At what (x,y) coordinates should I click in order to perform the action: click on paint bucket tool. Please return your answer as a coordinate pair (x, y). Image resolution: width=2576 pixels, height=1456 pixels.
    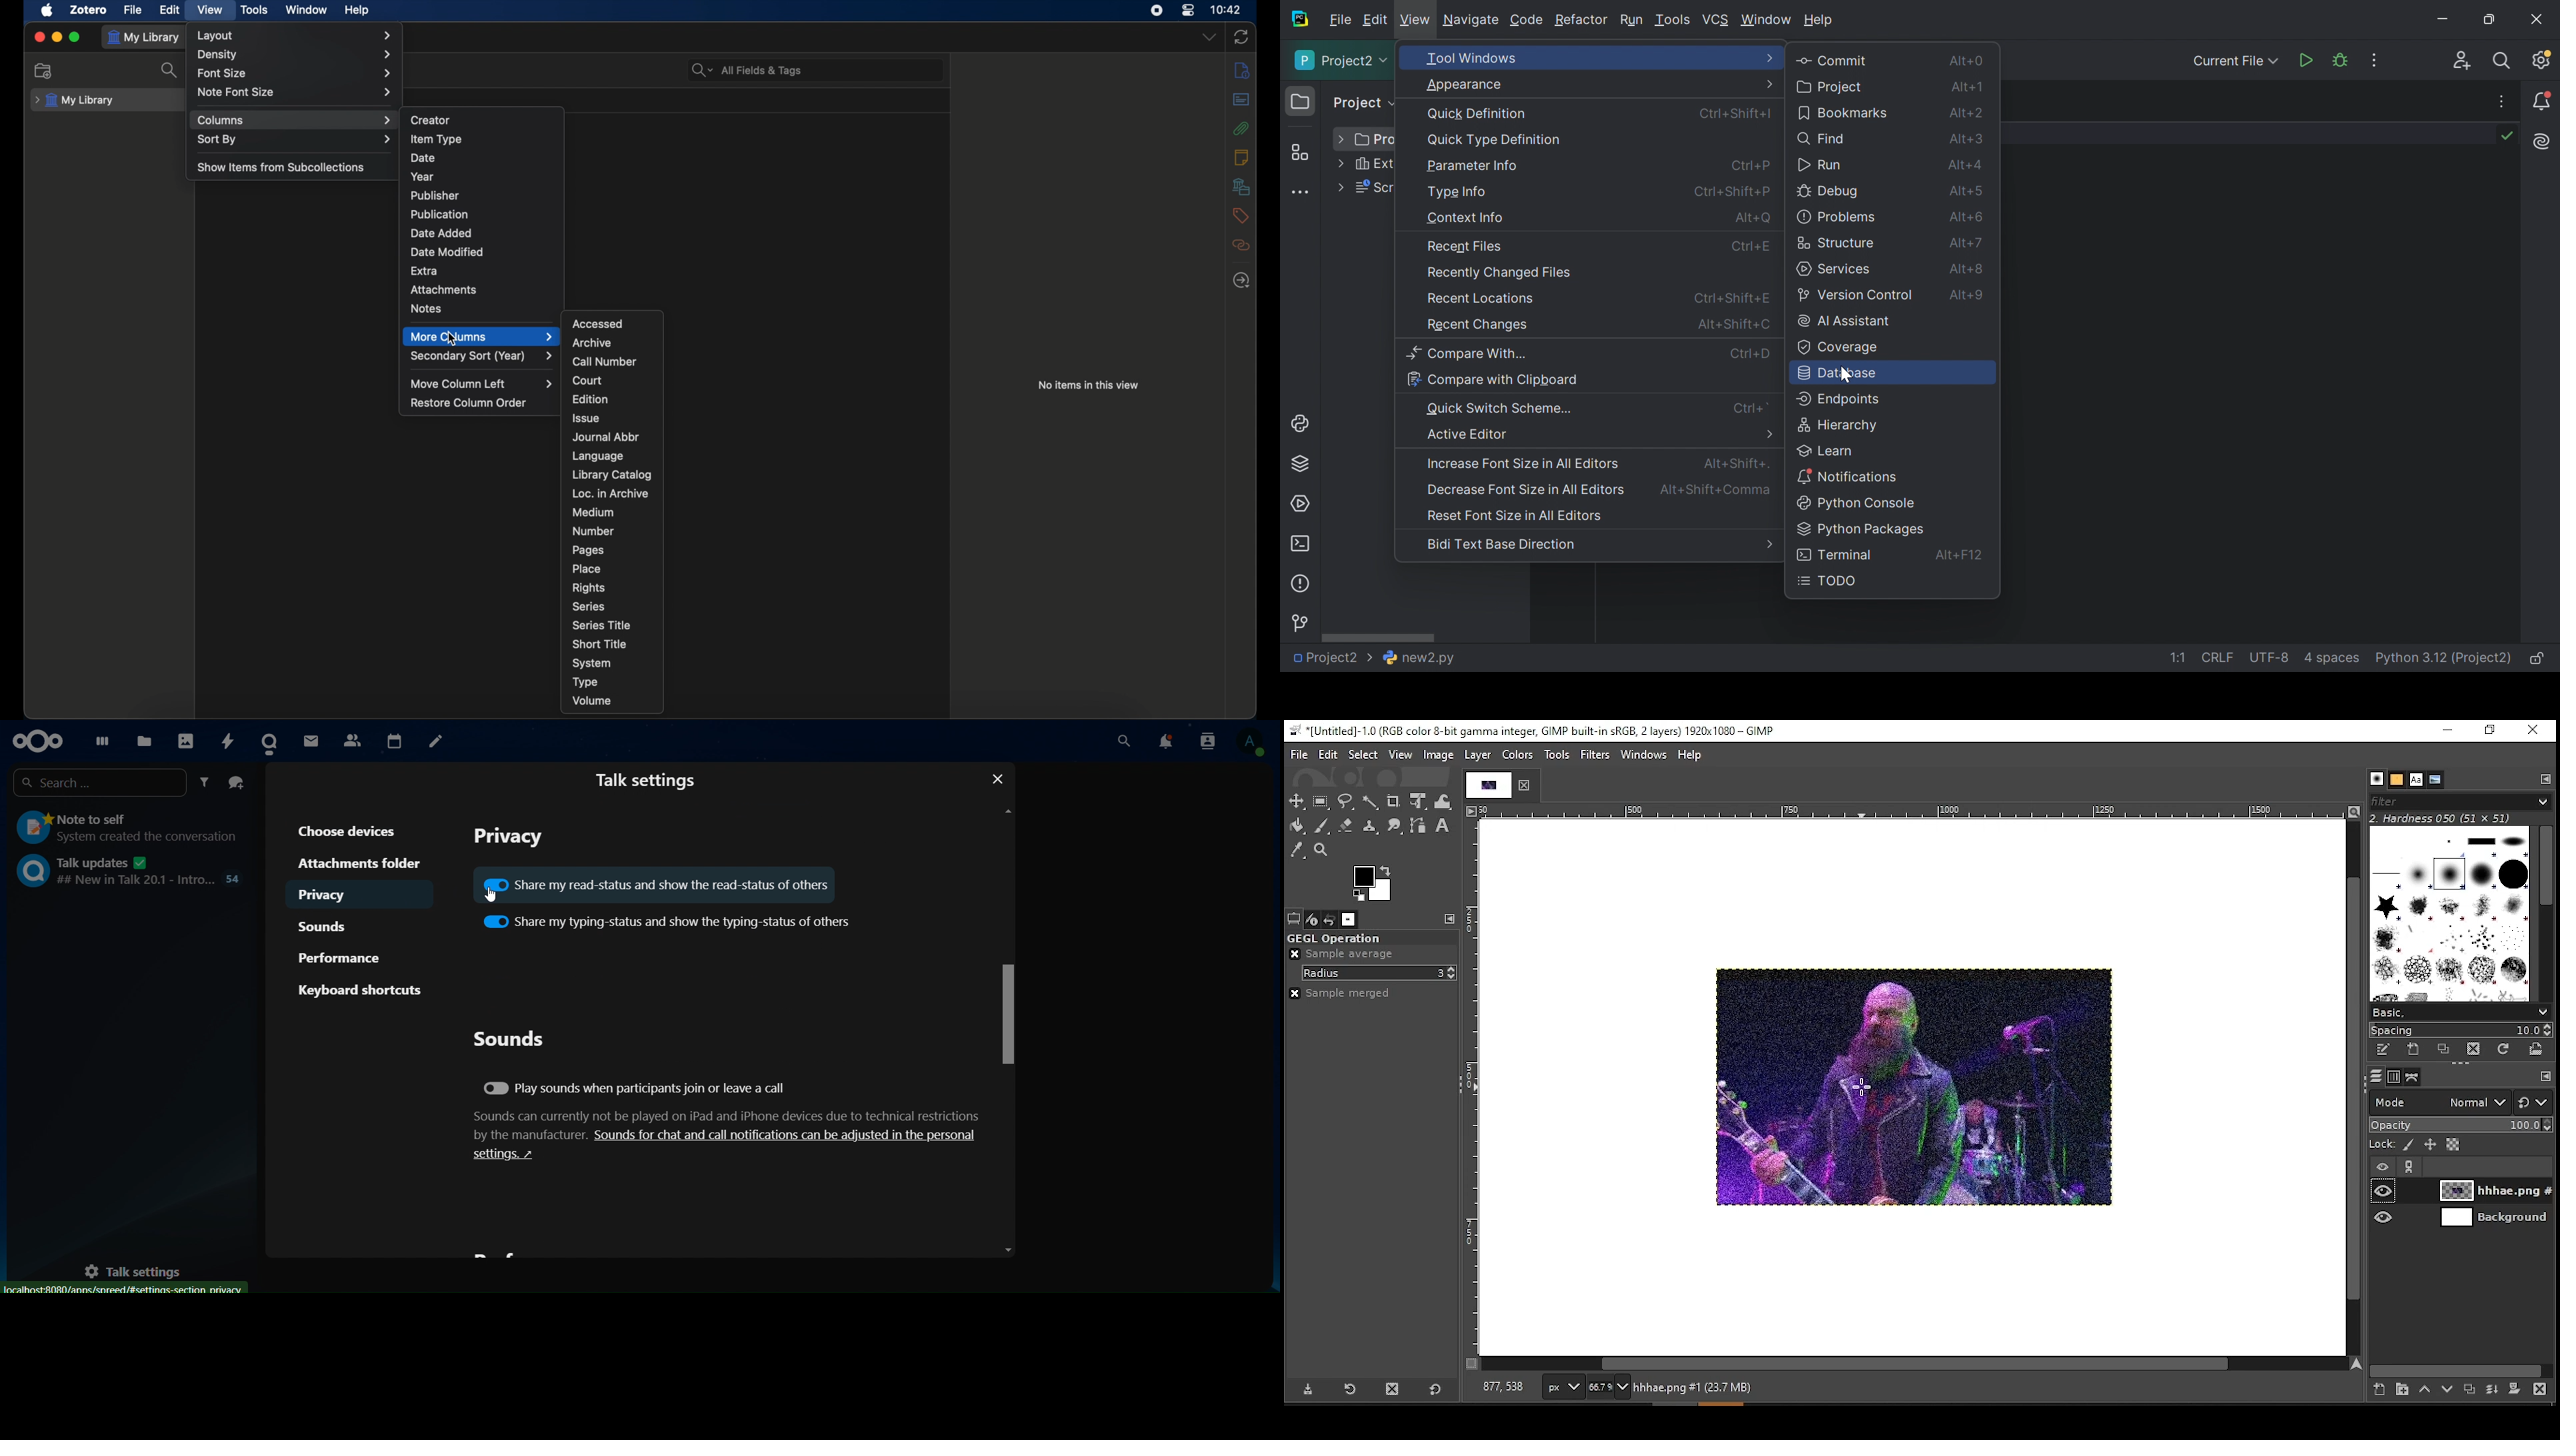
    Looking at the image, I should click on (1296, 825).